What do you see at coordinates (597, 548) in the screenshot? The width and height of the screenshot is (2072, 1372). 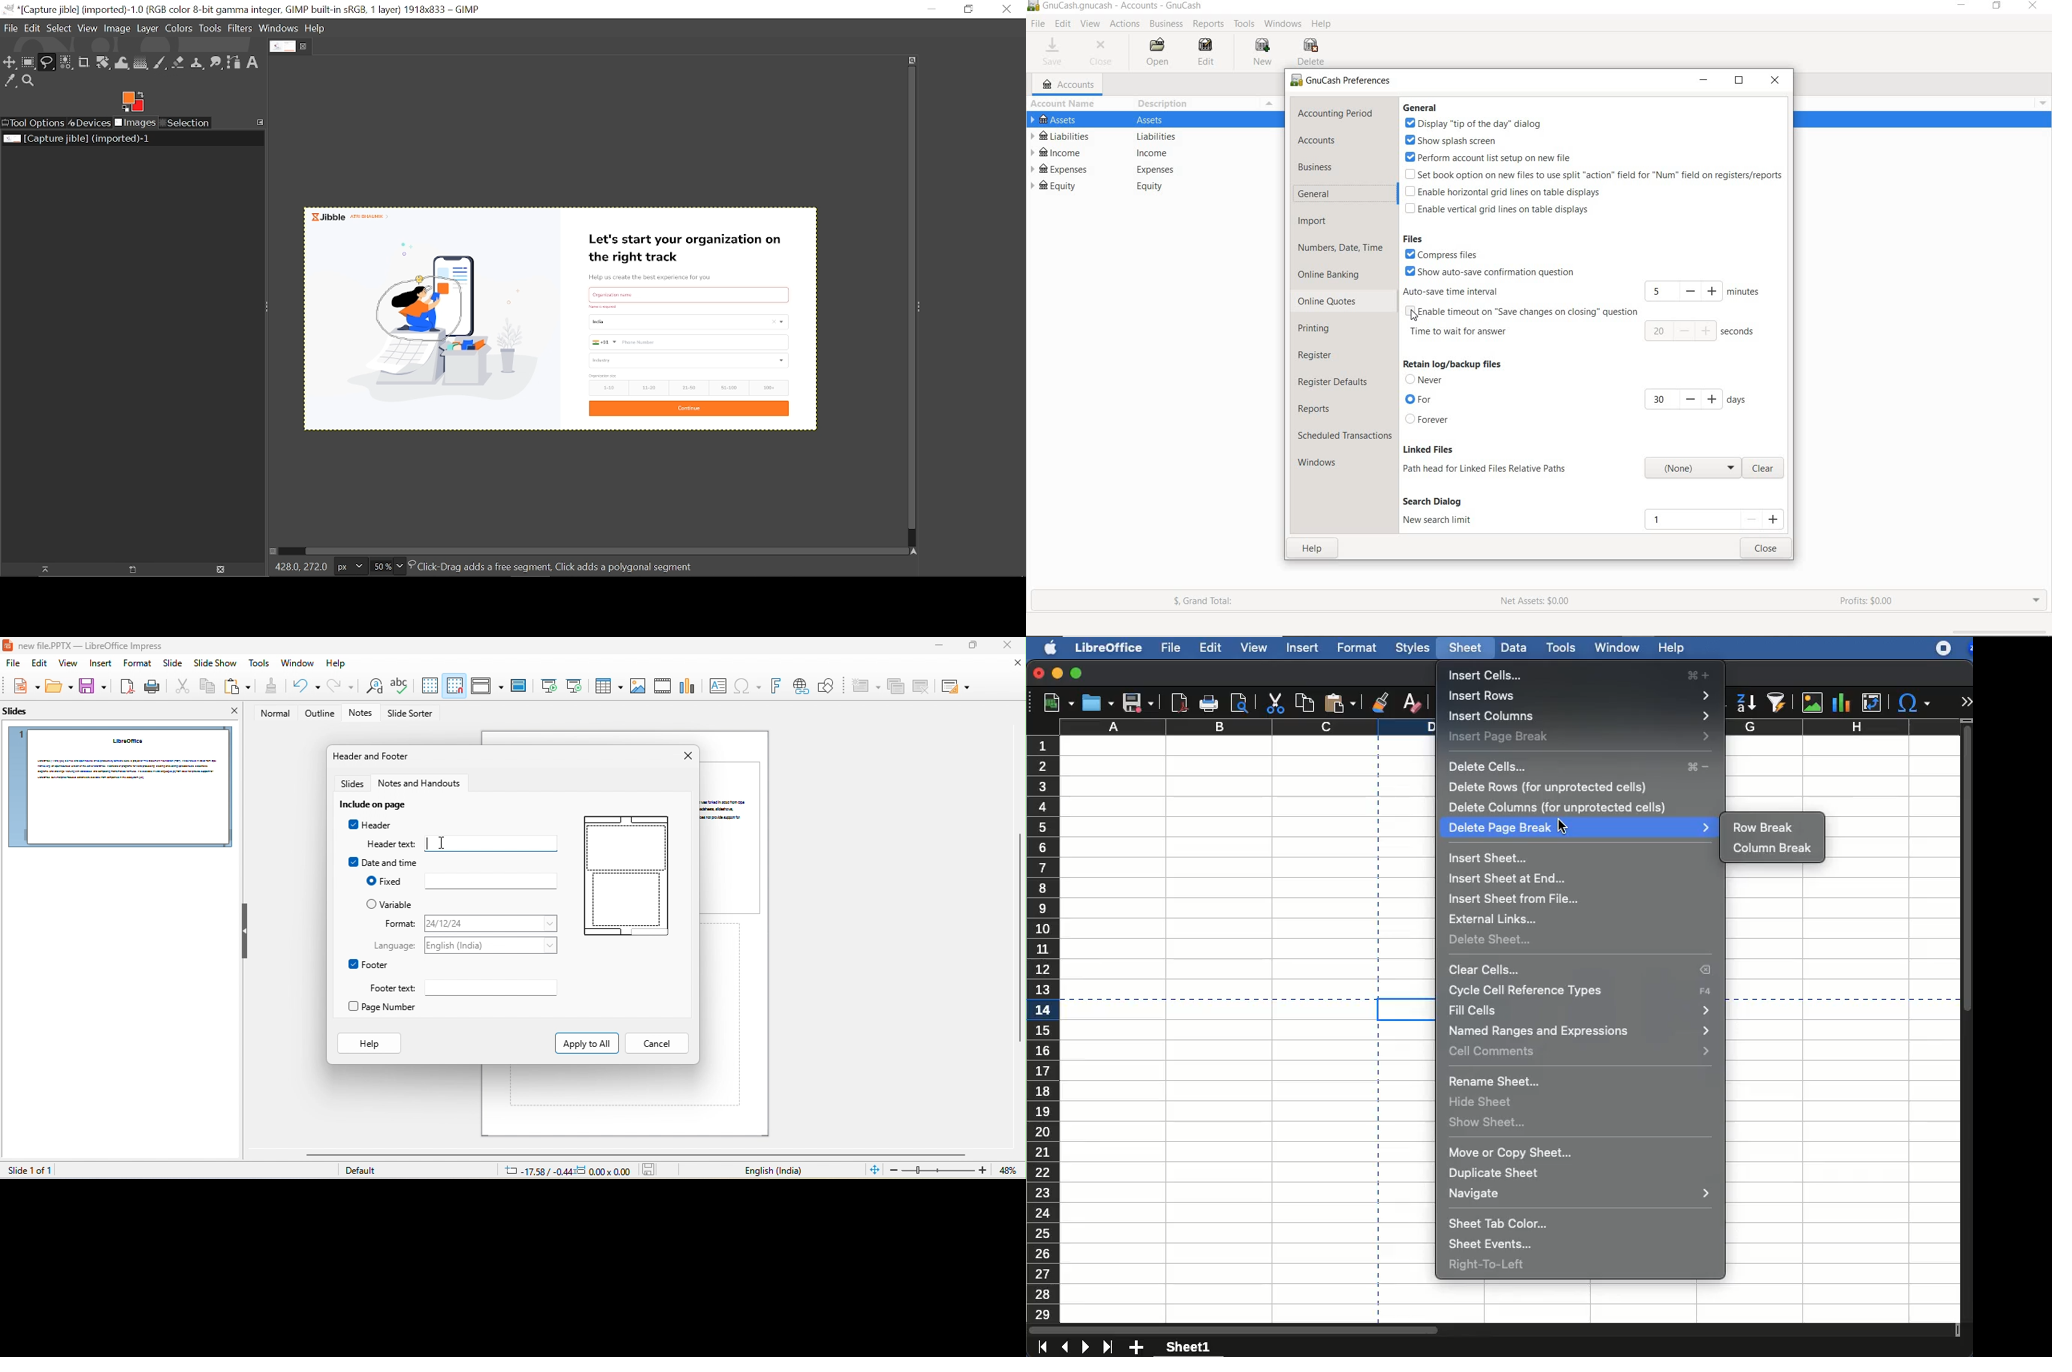 I see `Horizontal scrollbar` at bounding box center [597, 548].